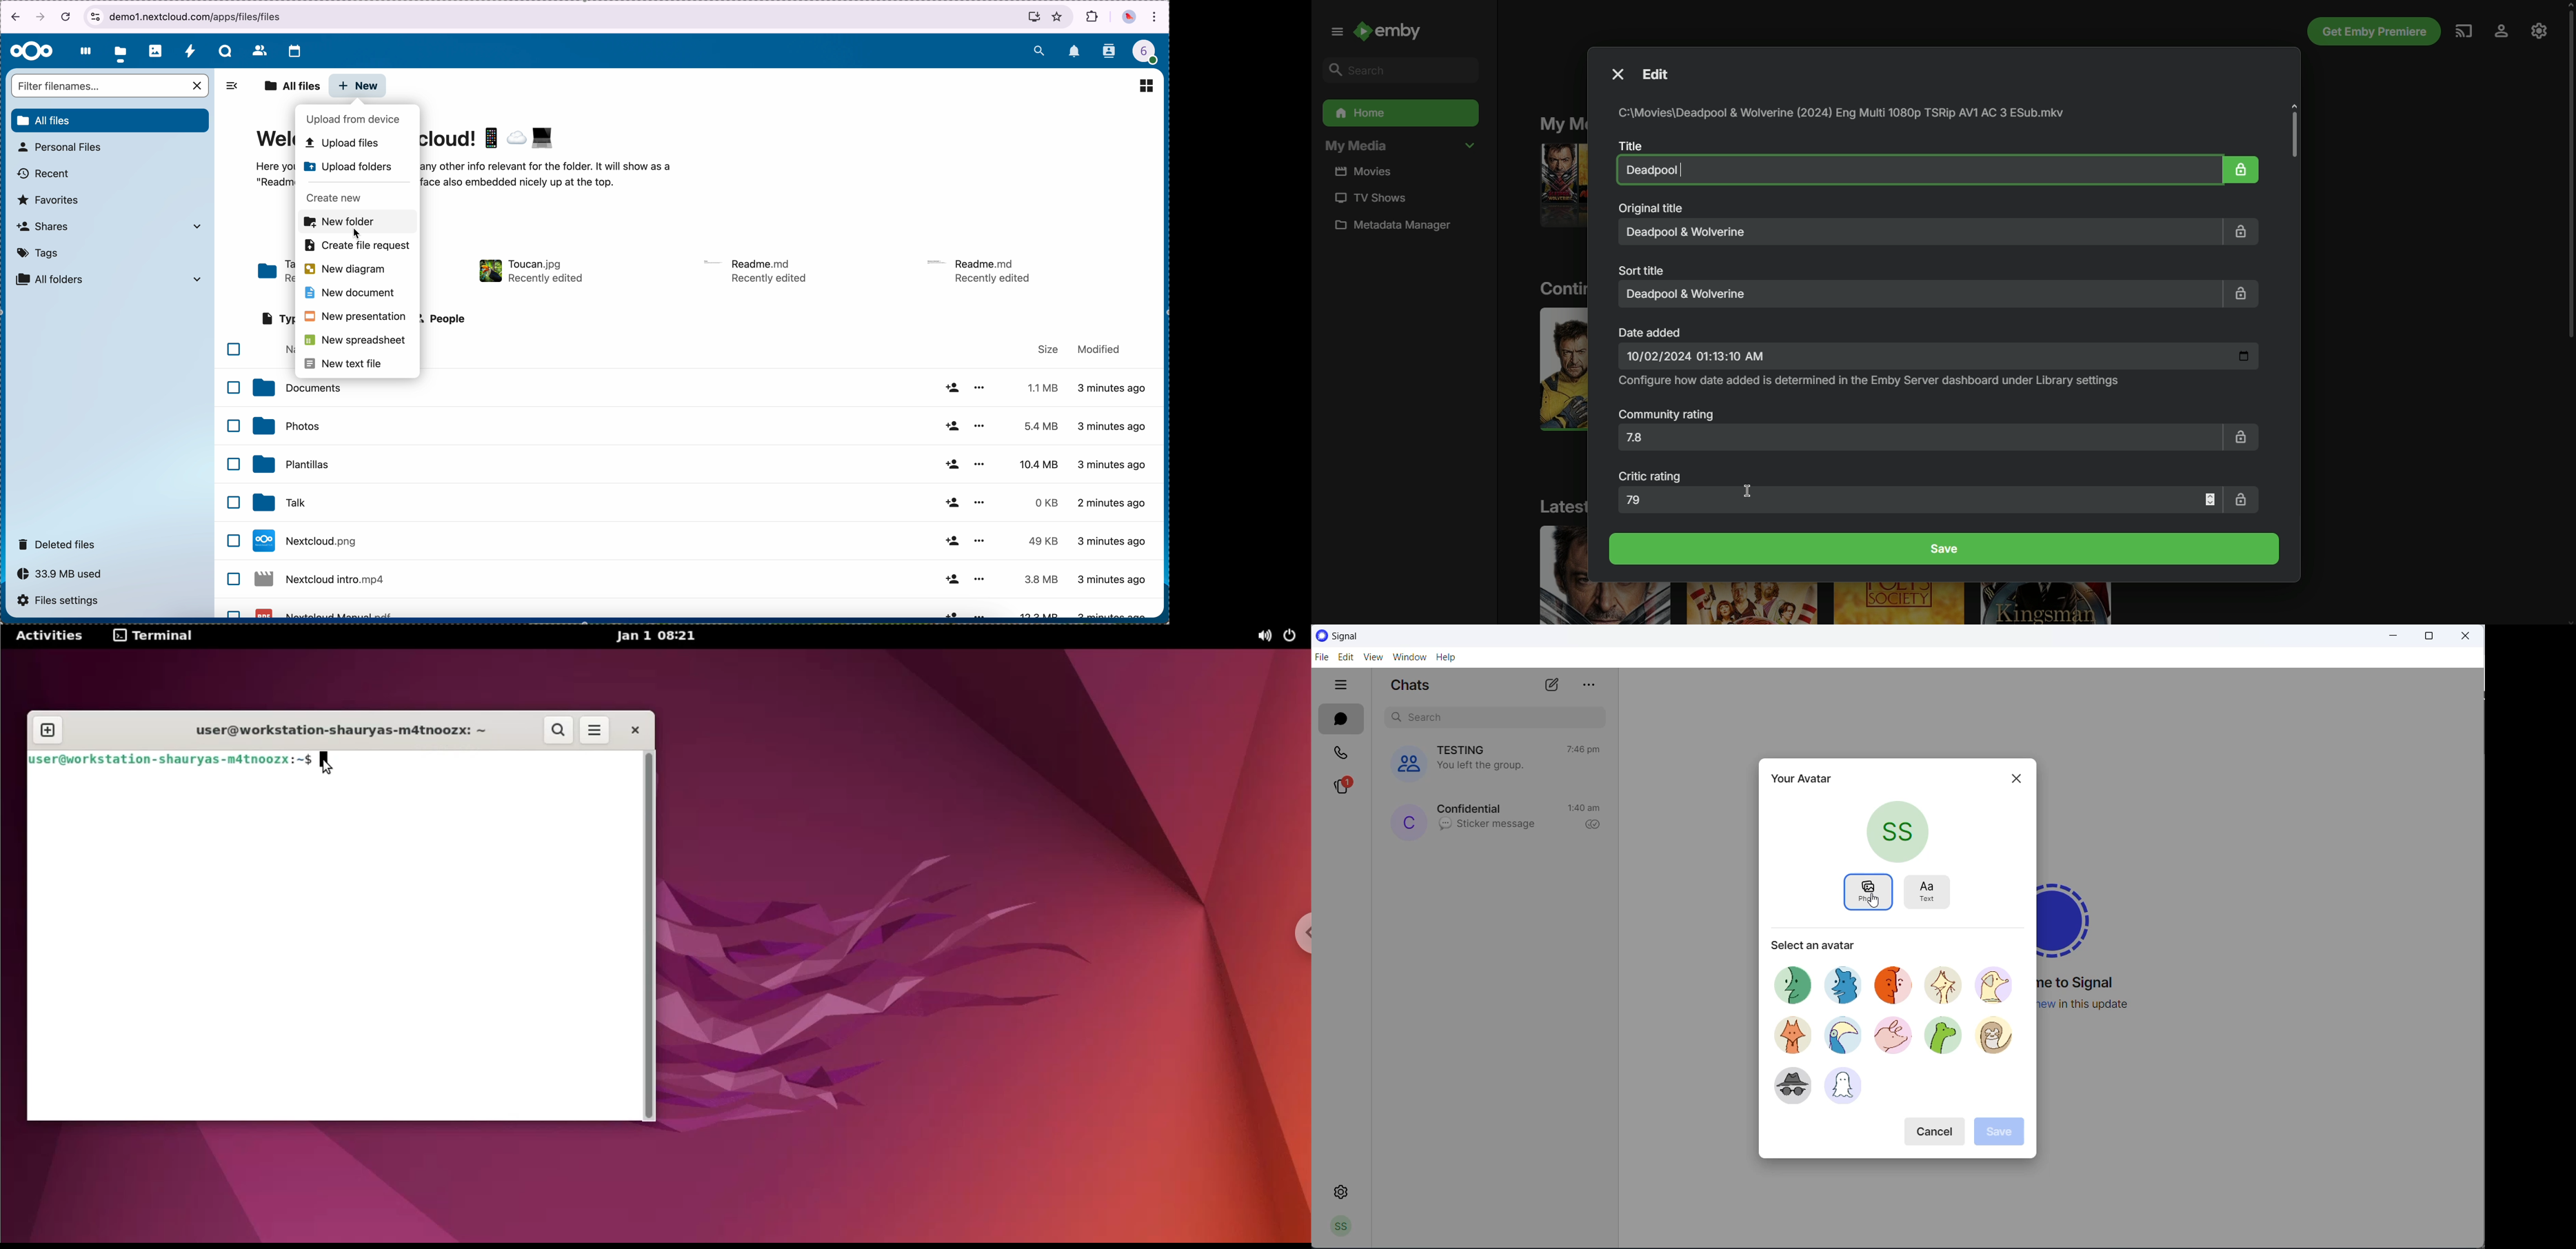  Describe the element at coordinates (1463, 749) in the screenshot. I see `group name` at that location.